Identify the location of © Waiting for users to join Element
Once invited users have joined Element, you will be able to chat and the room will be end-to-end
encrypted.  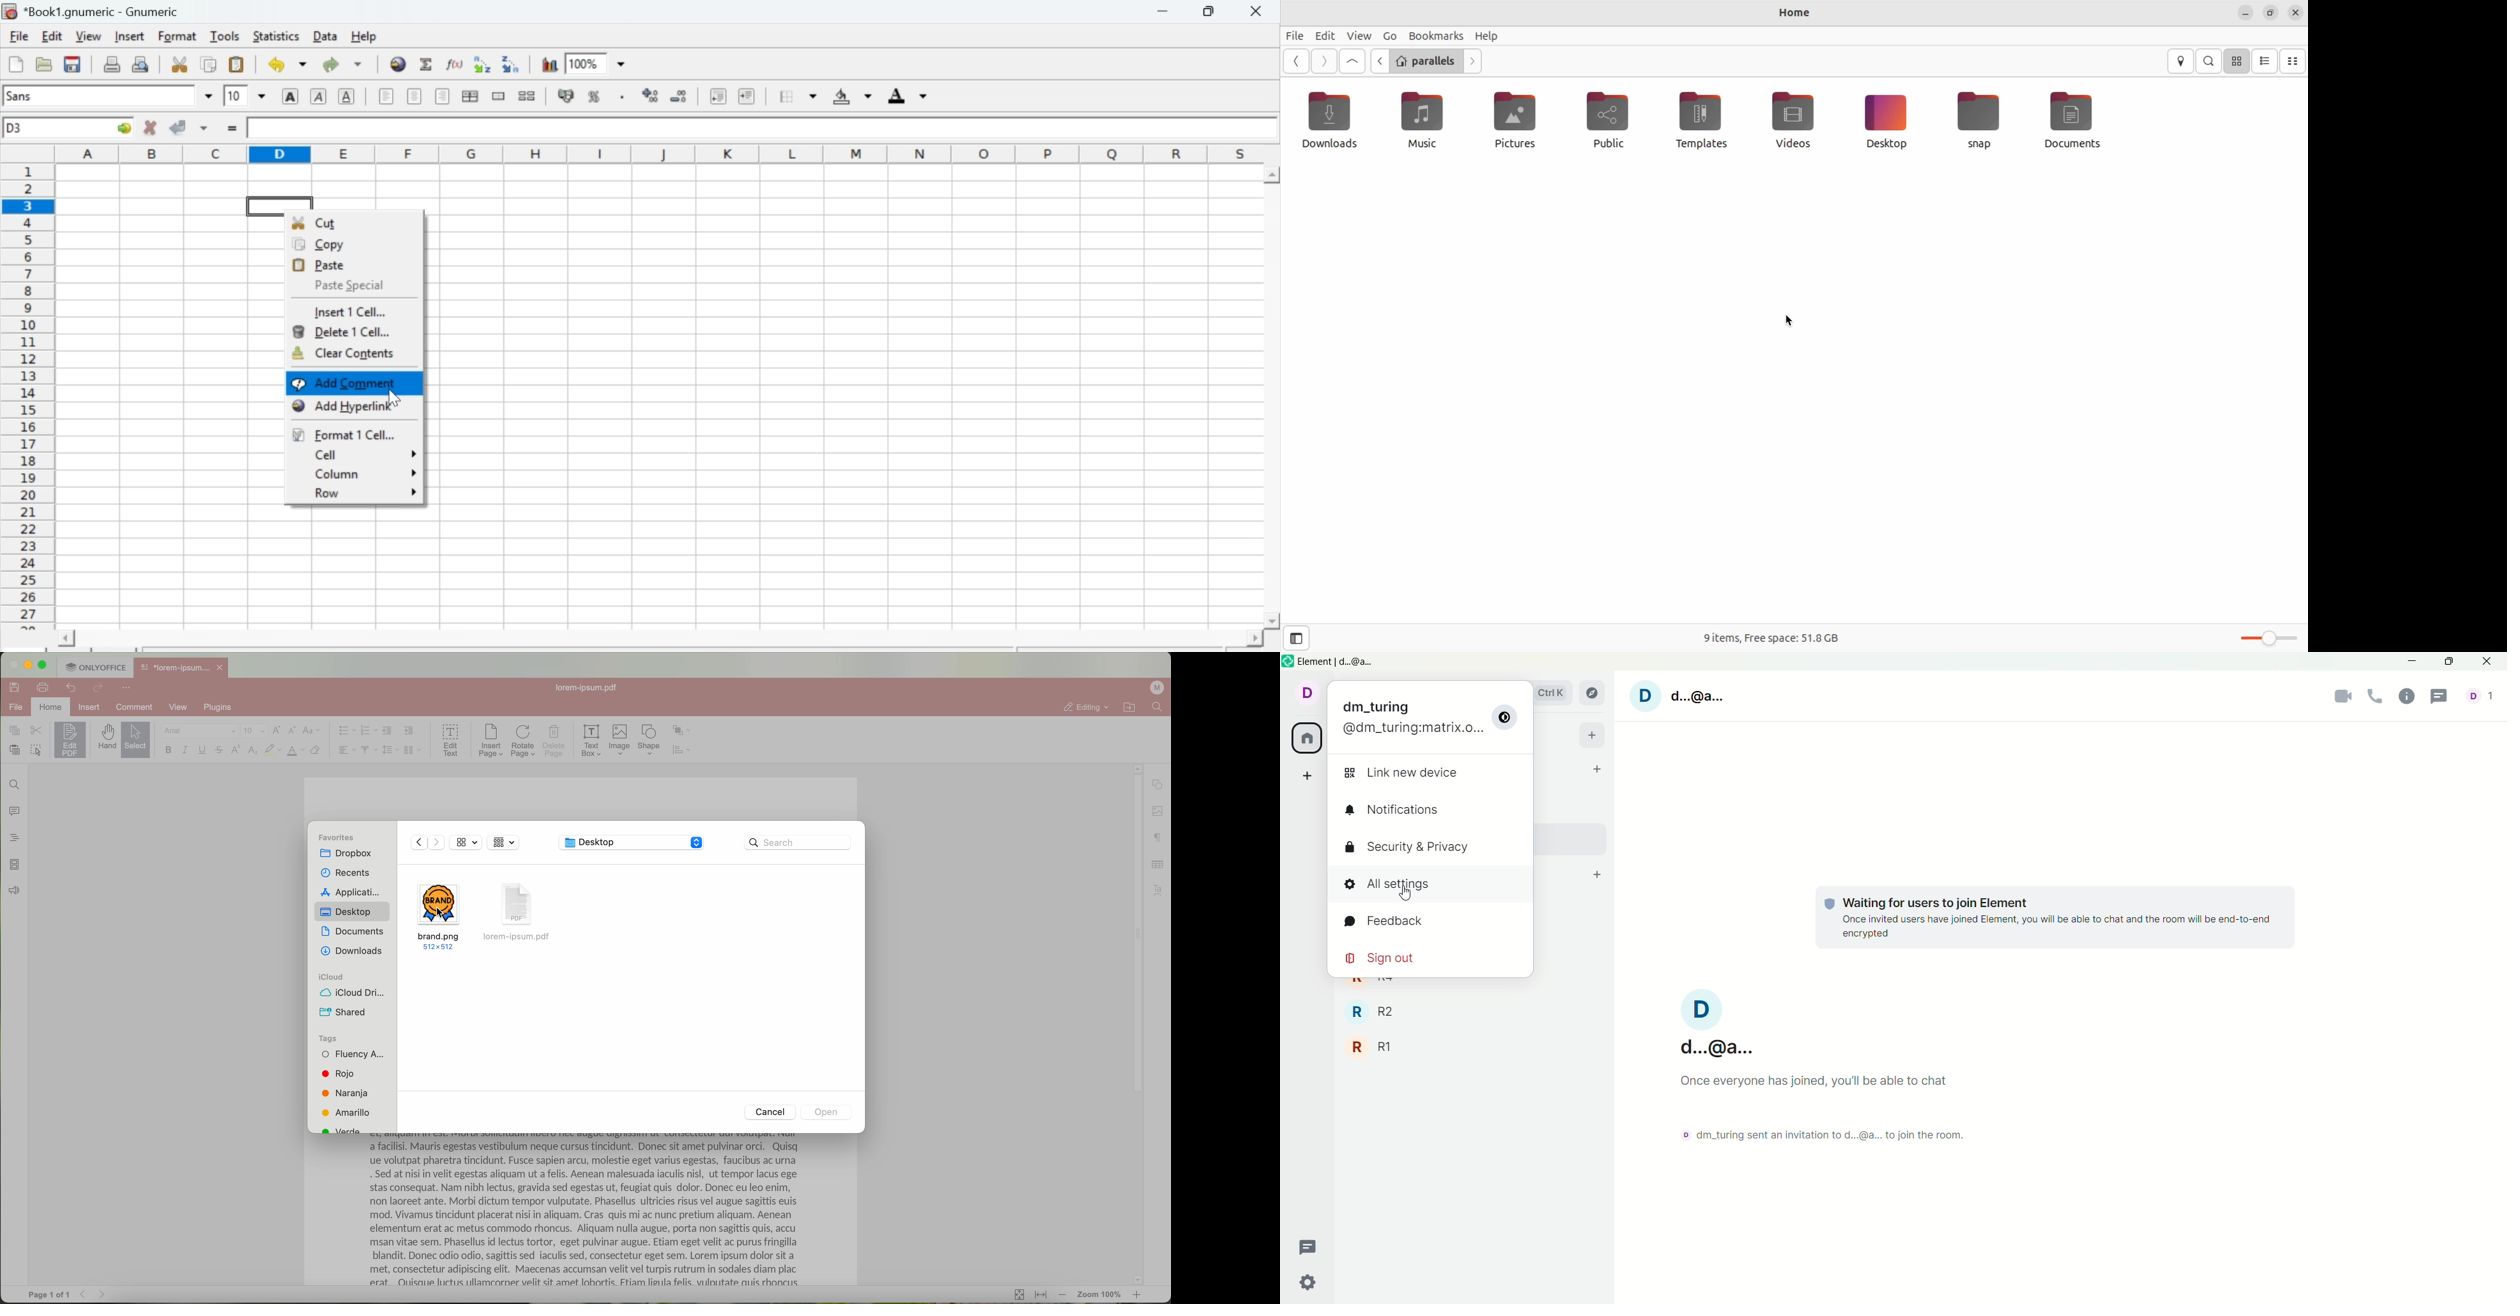
(2056, 917).